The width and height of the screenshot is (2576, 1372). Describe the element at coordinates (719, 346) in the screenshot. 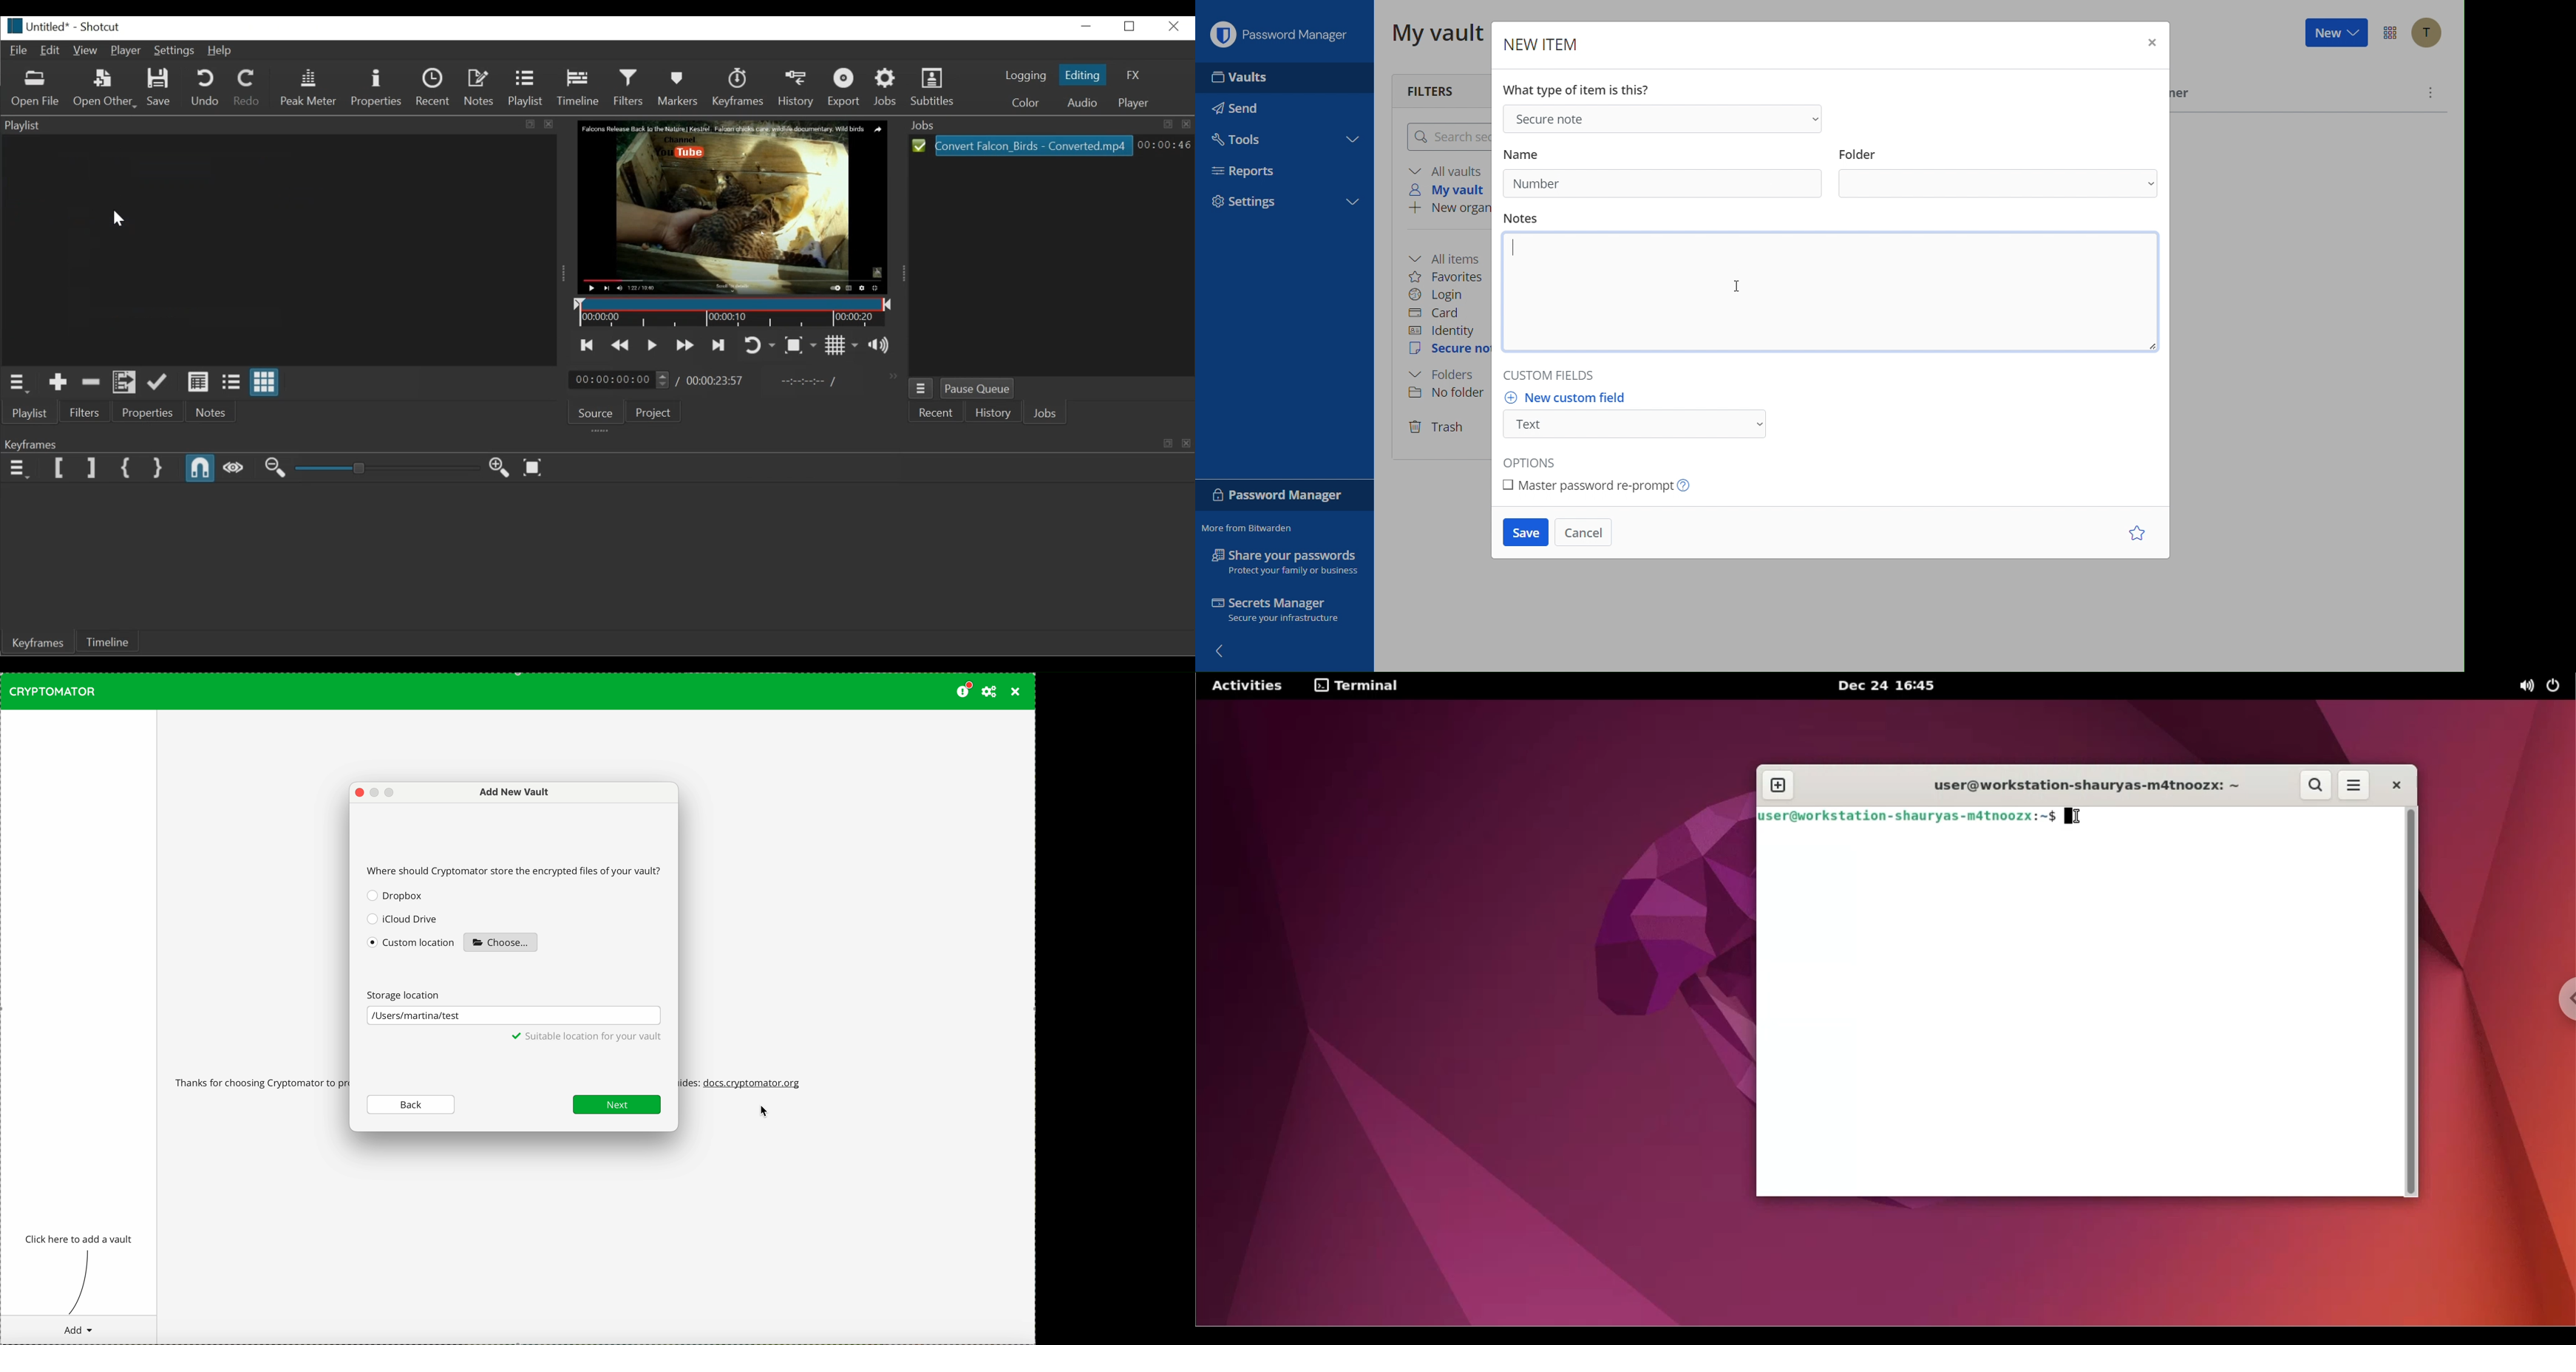

I see `Skip to the next point` at that location.